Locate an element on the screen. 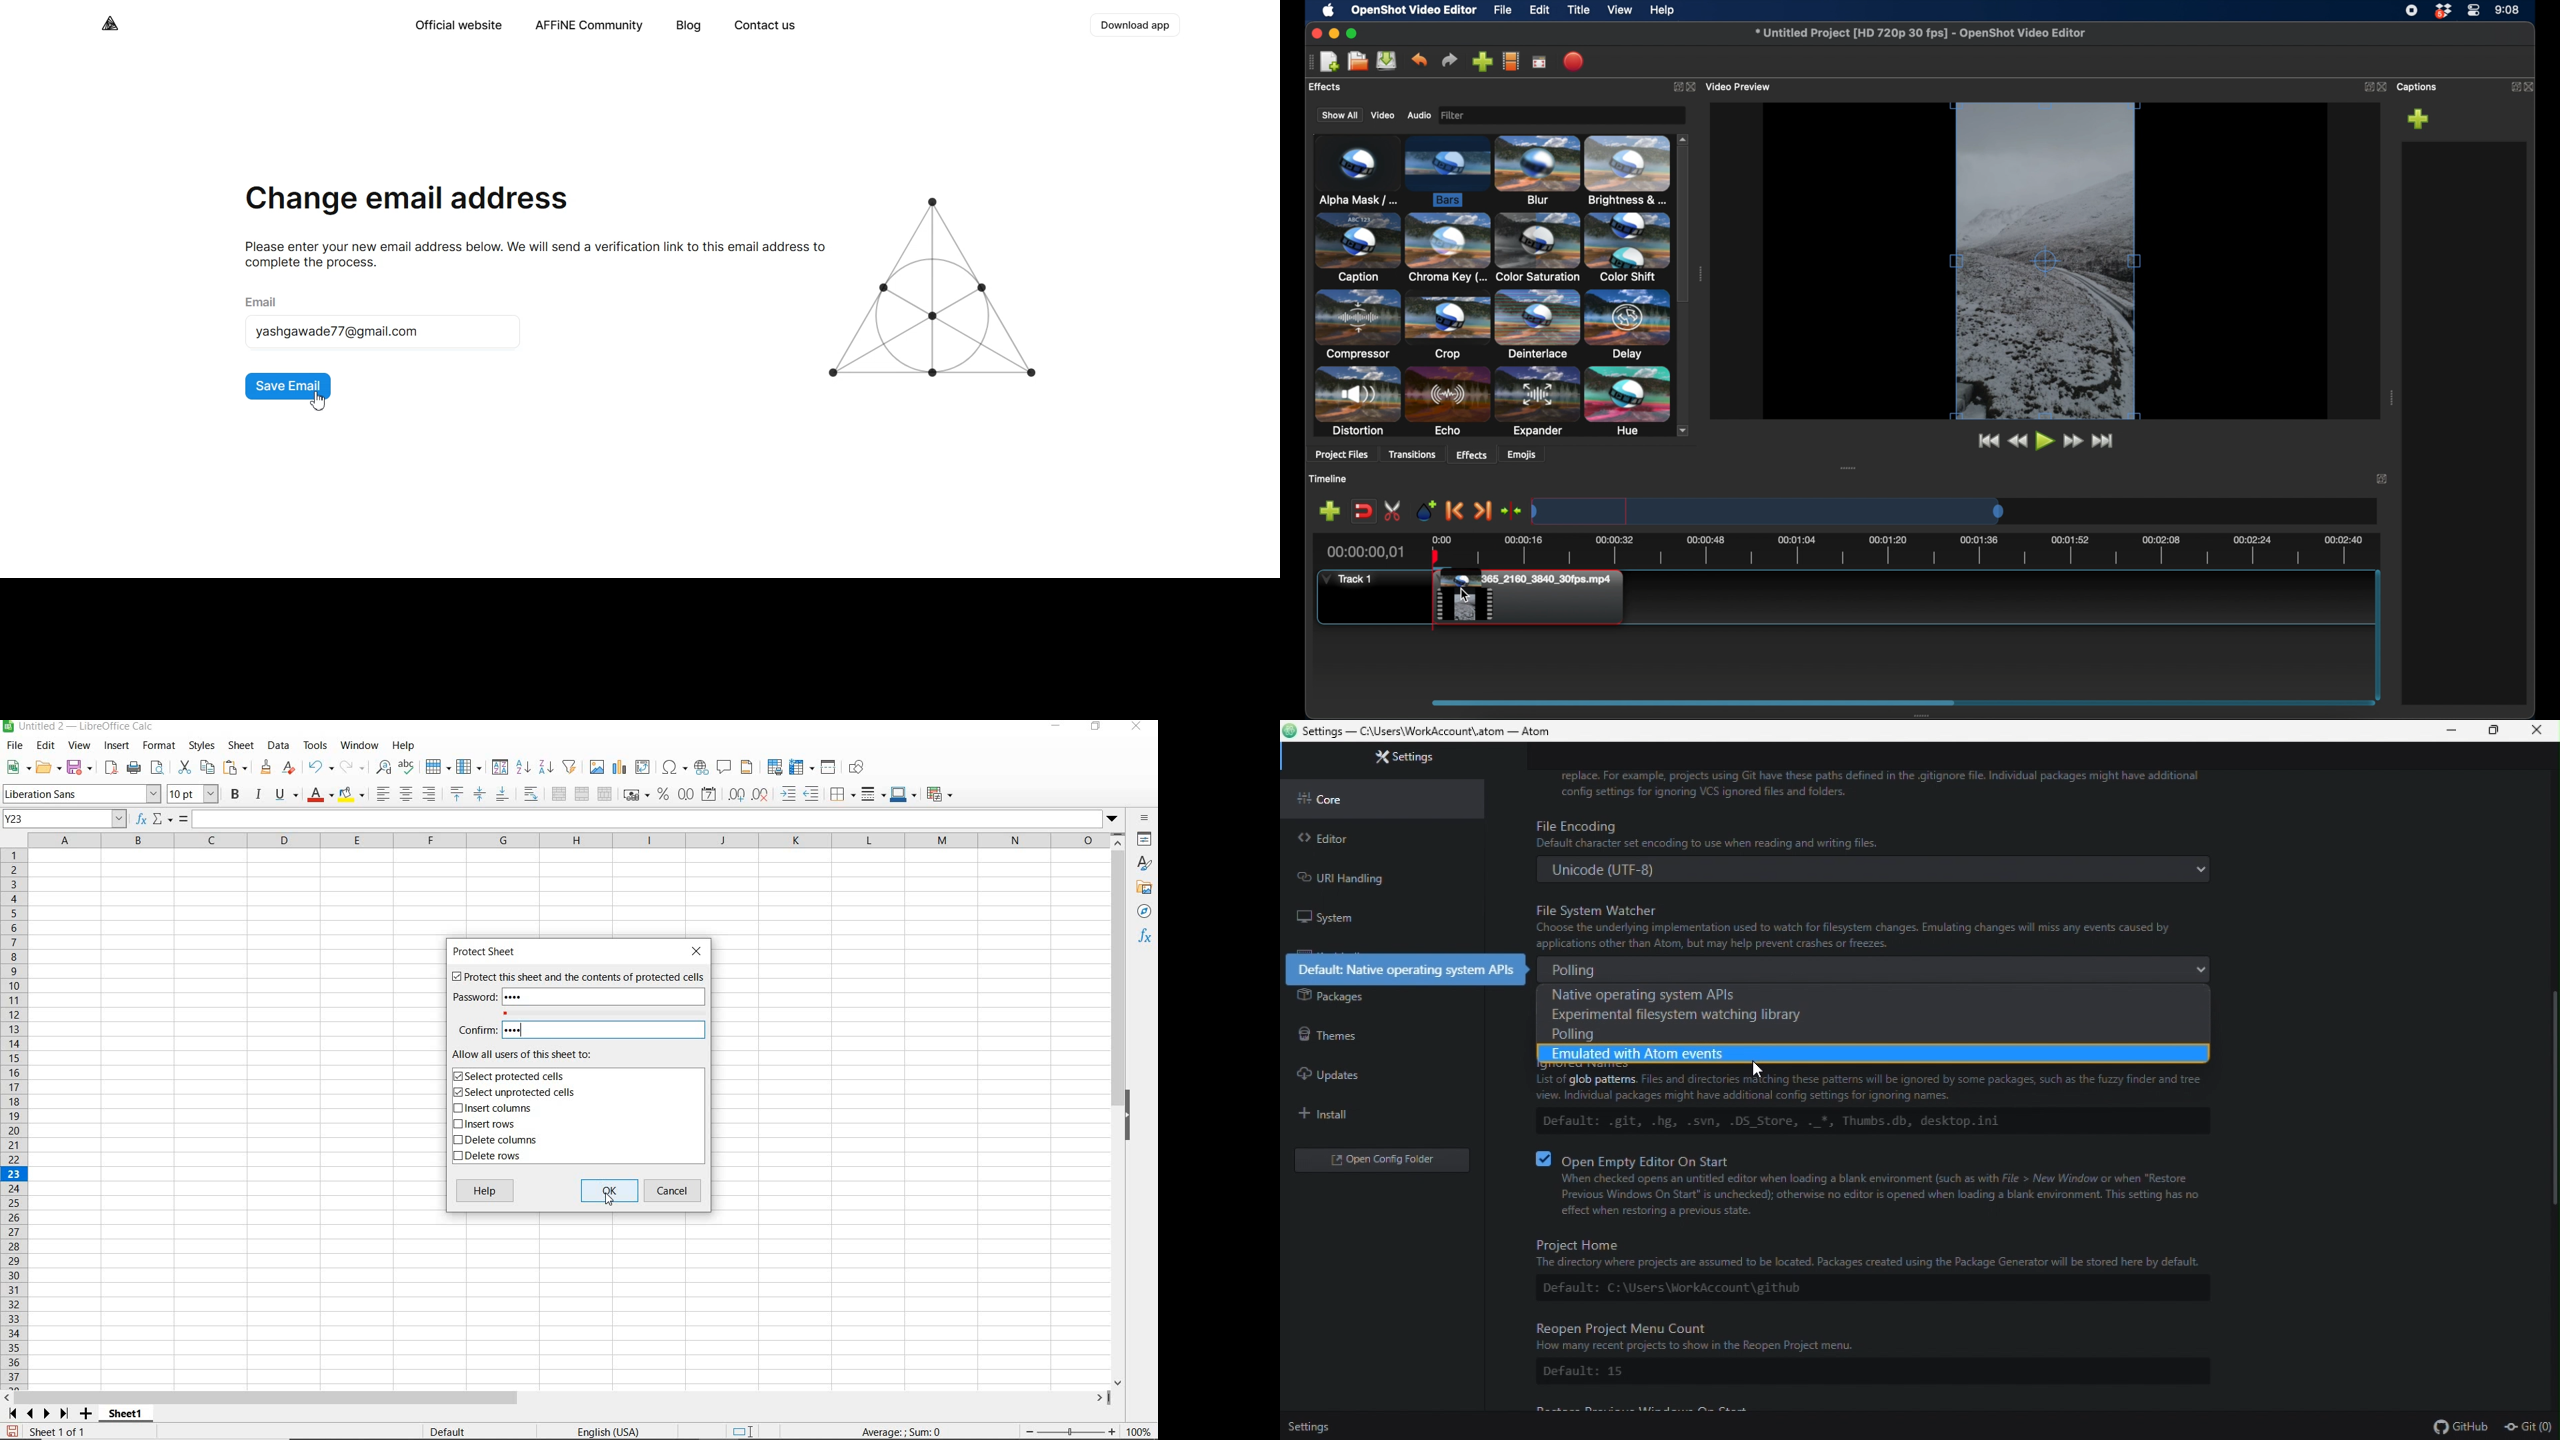  INSERT SPECIAL CHARACTERS is located at coordinates (676, 768).